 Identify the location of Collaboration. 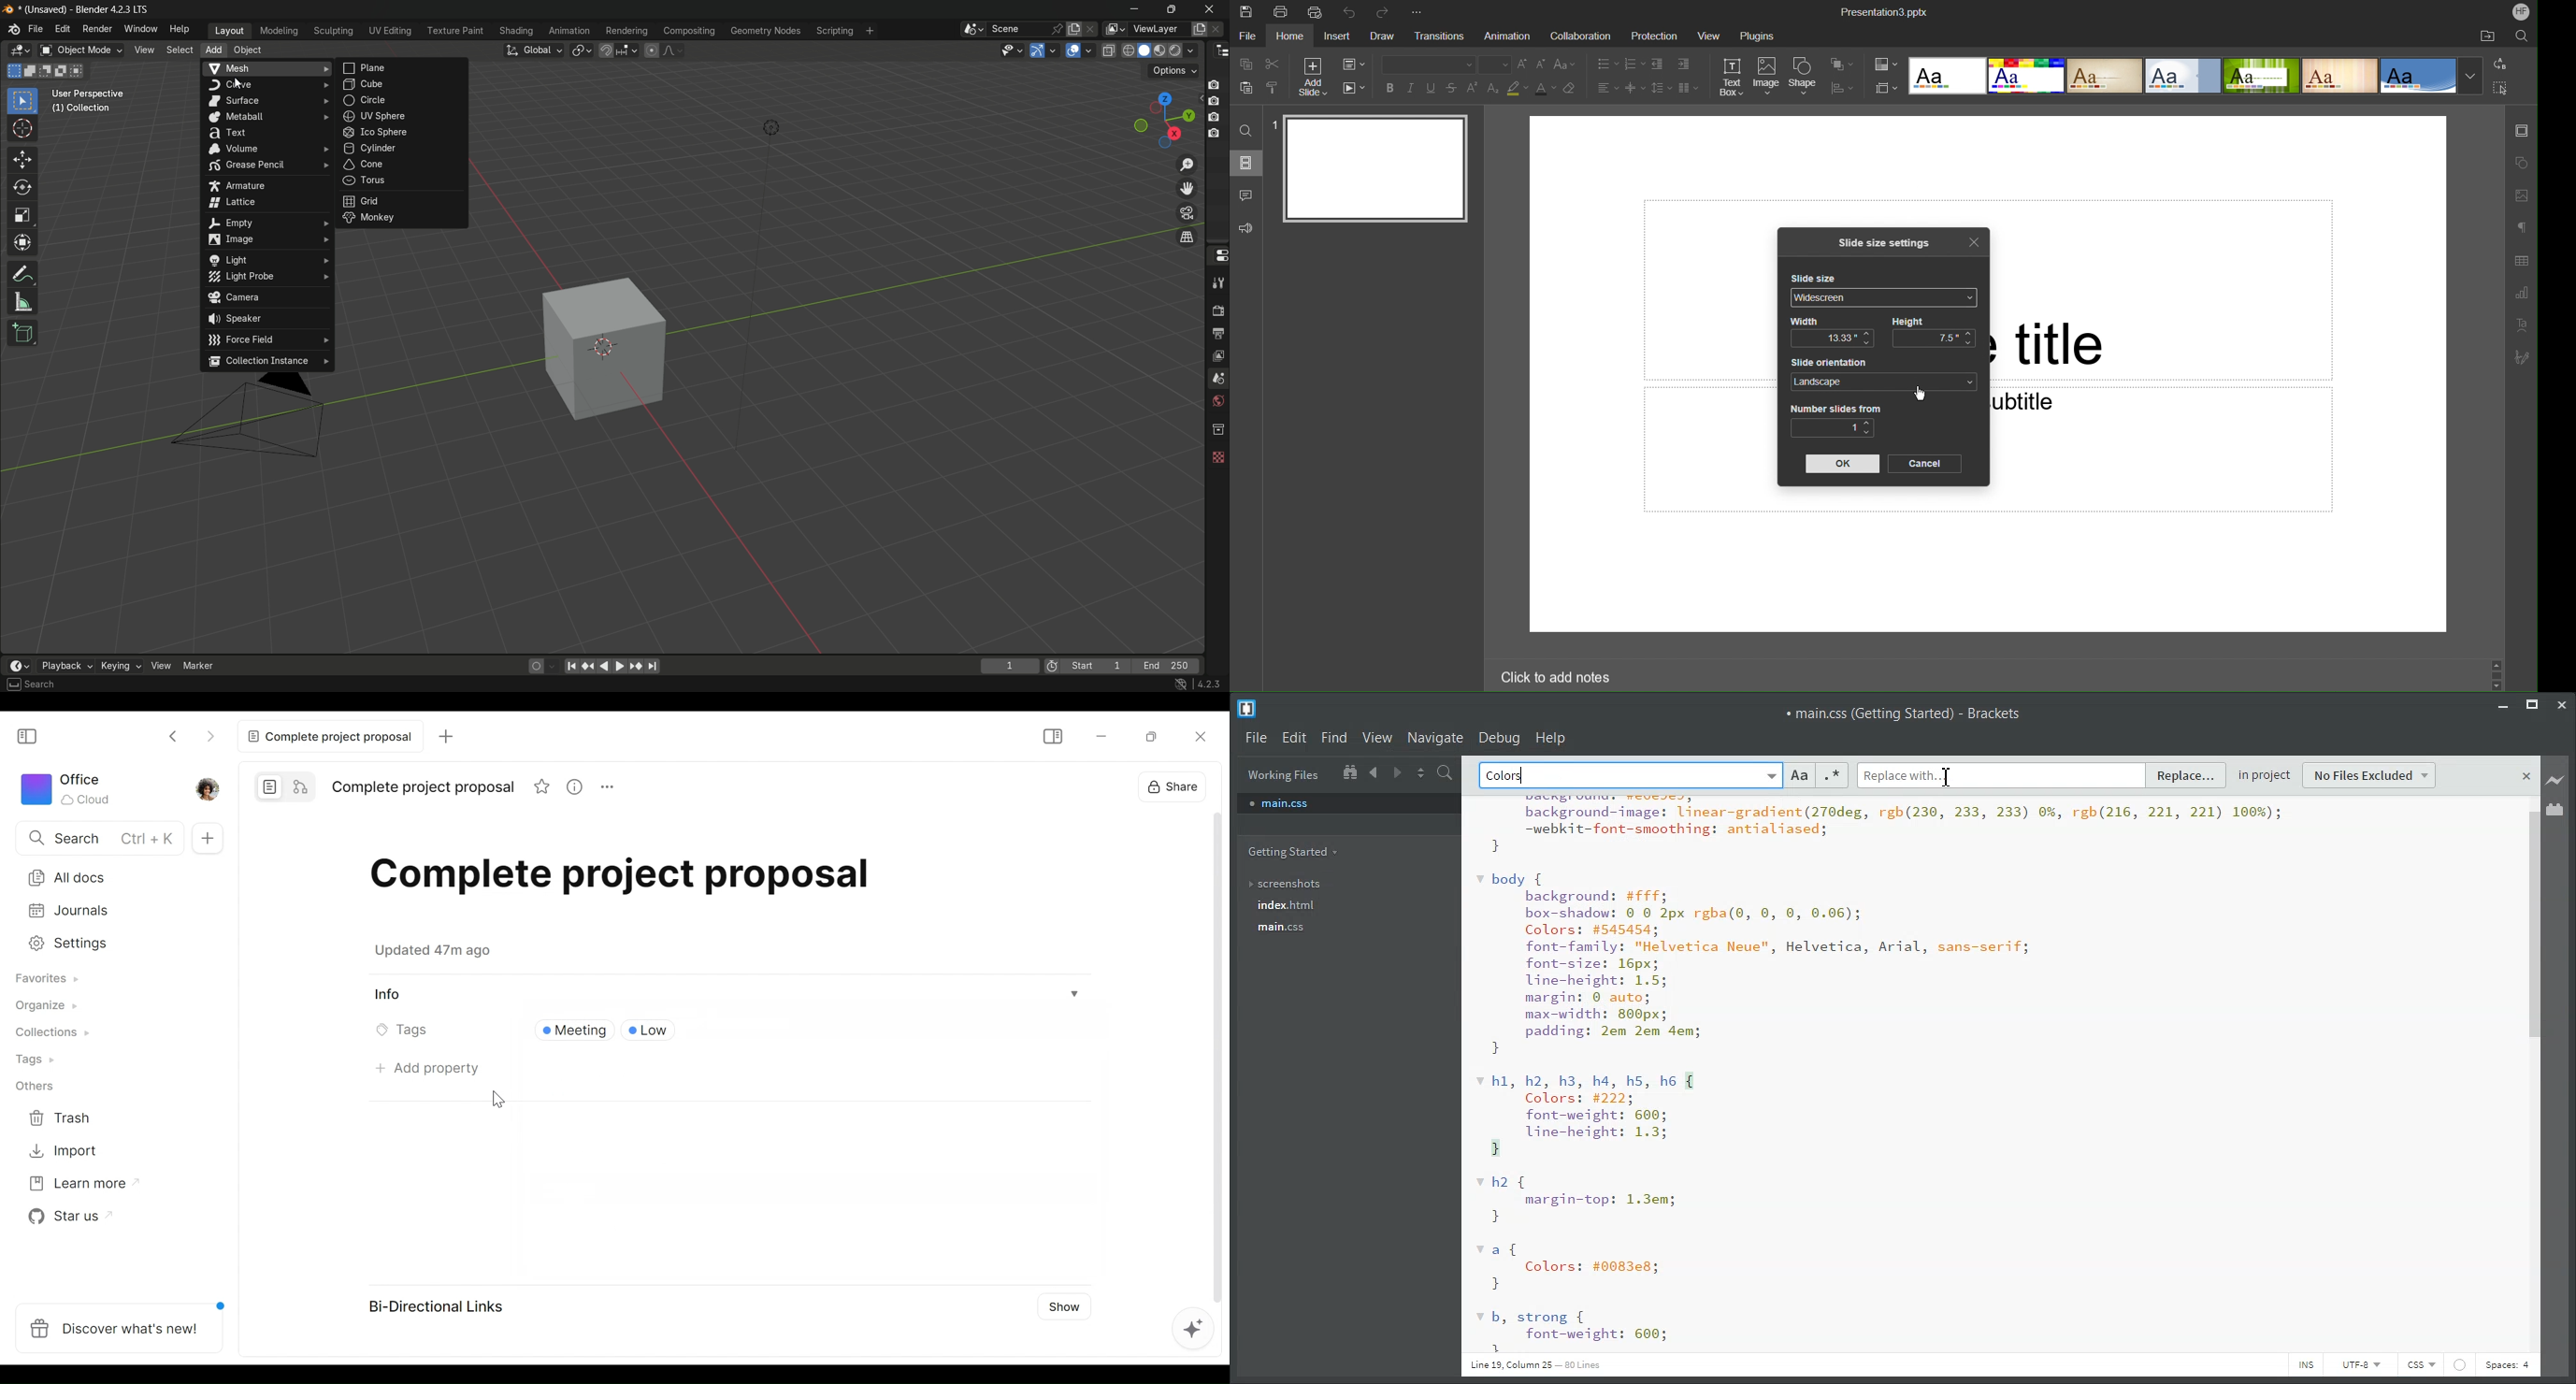
(1581, 37).